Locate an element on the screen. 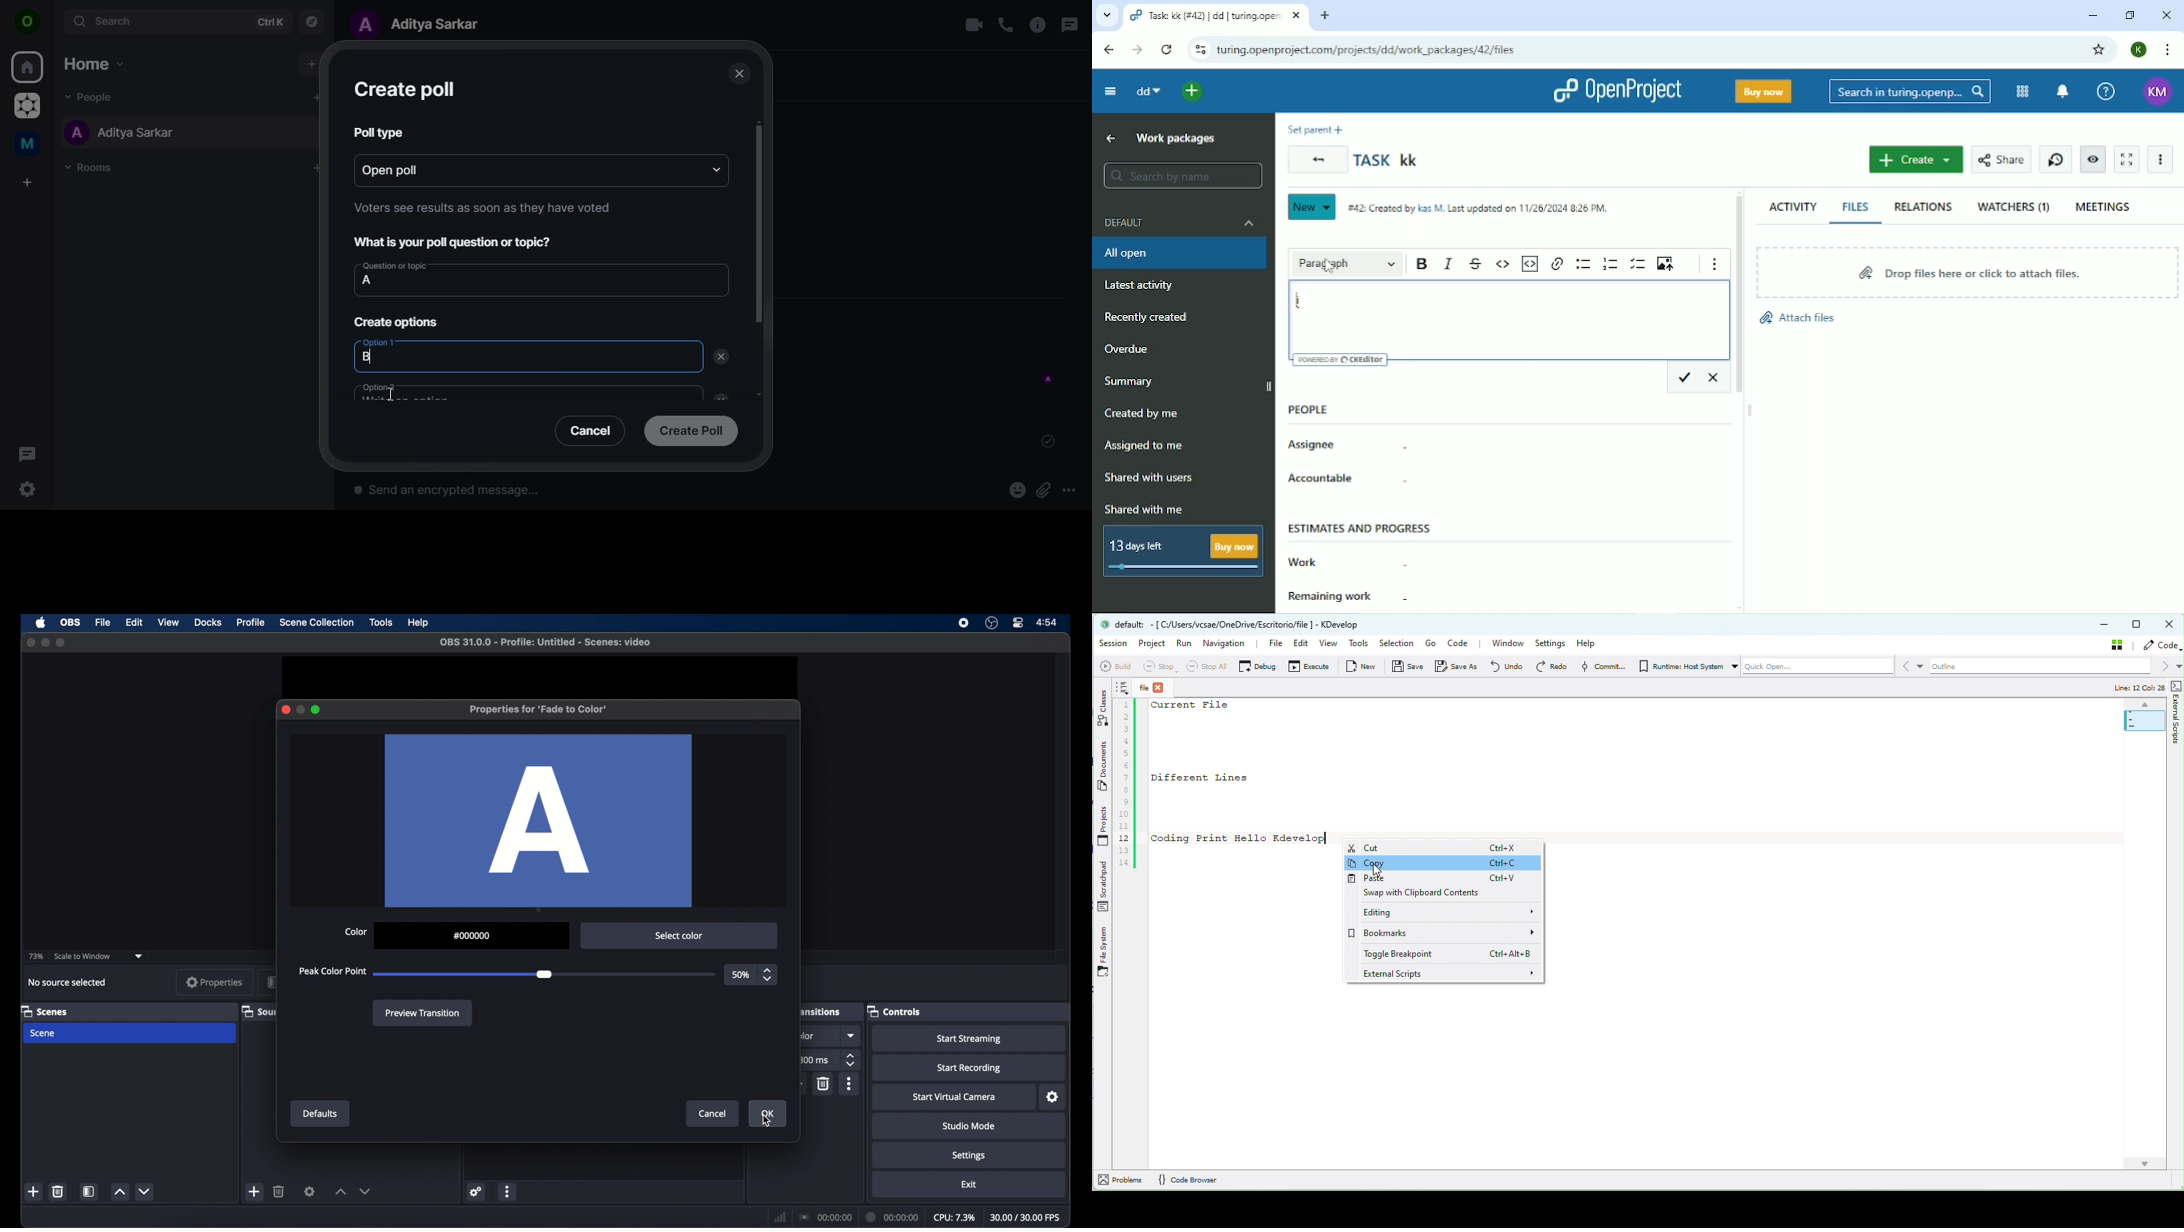 This screenshot has width=2184, height=1232. Upload image from computer is located at coordinates (1667, 263).